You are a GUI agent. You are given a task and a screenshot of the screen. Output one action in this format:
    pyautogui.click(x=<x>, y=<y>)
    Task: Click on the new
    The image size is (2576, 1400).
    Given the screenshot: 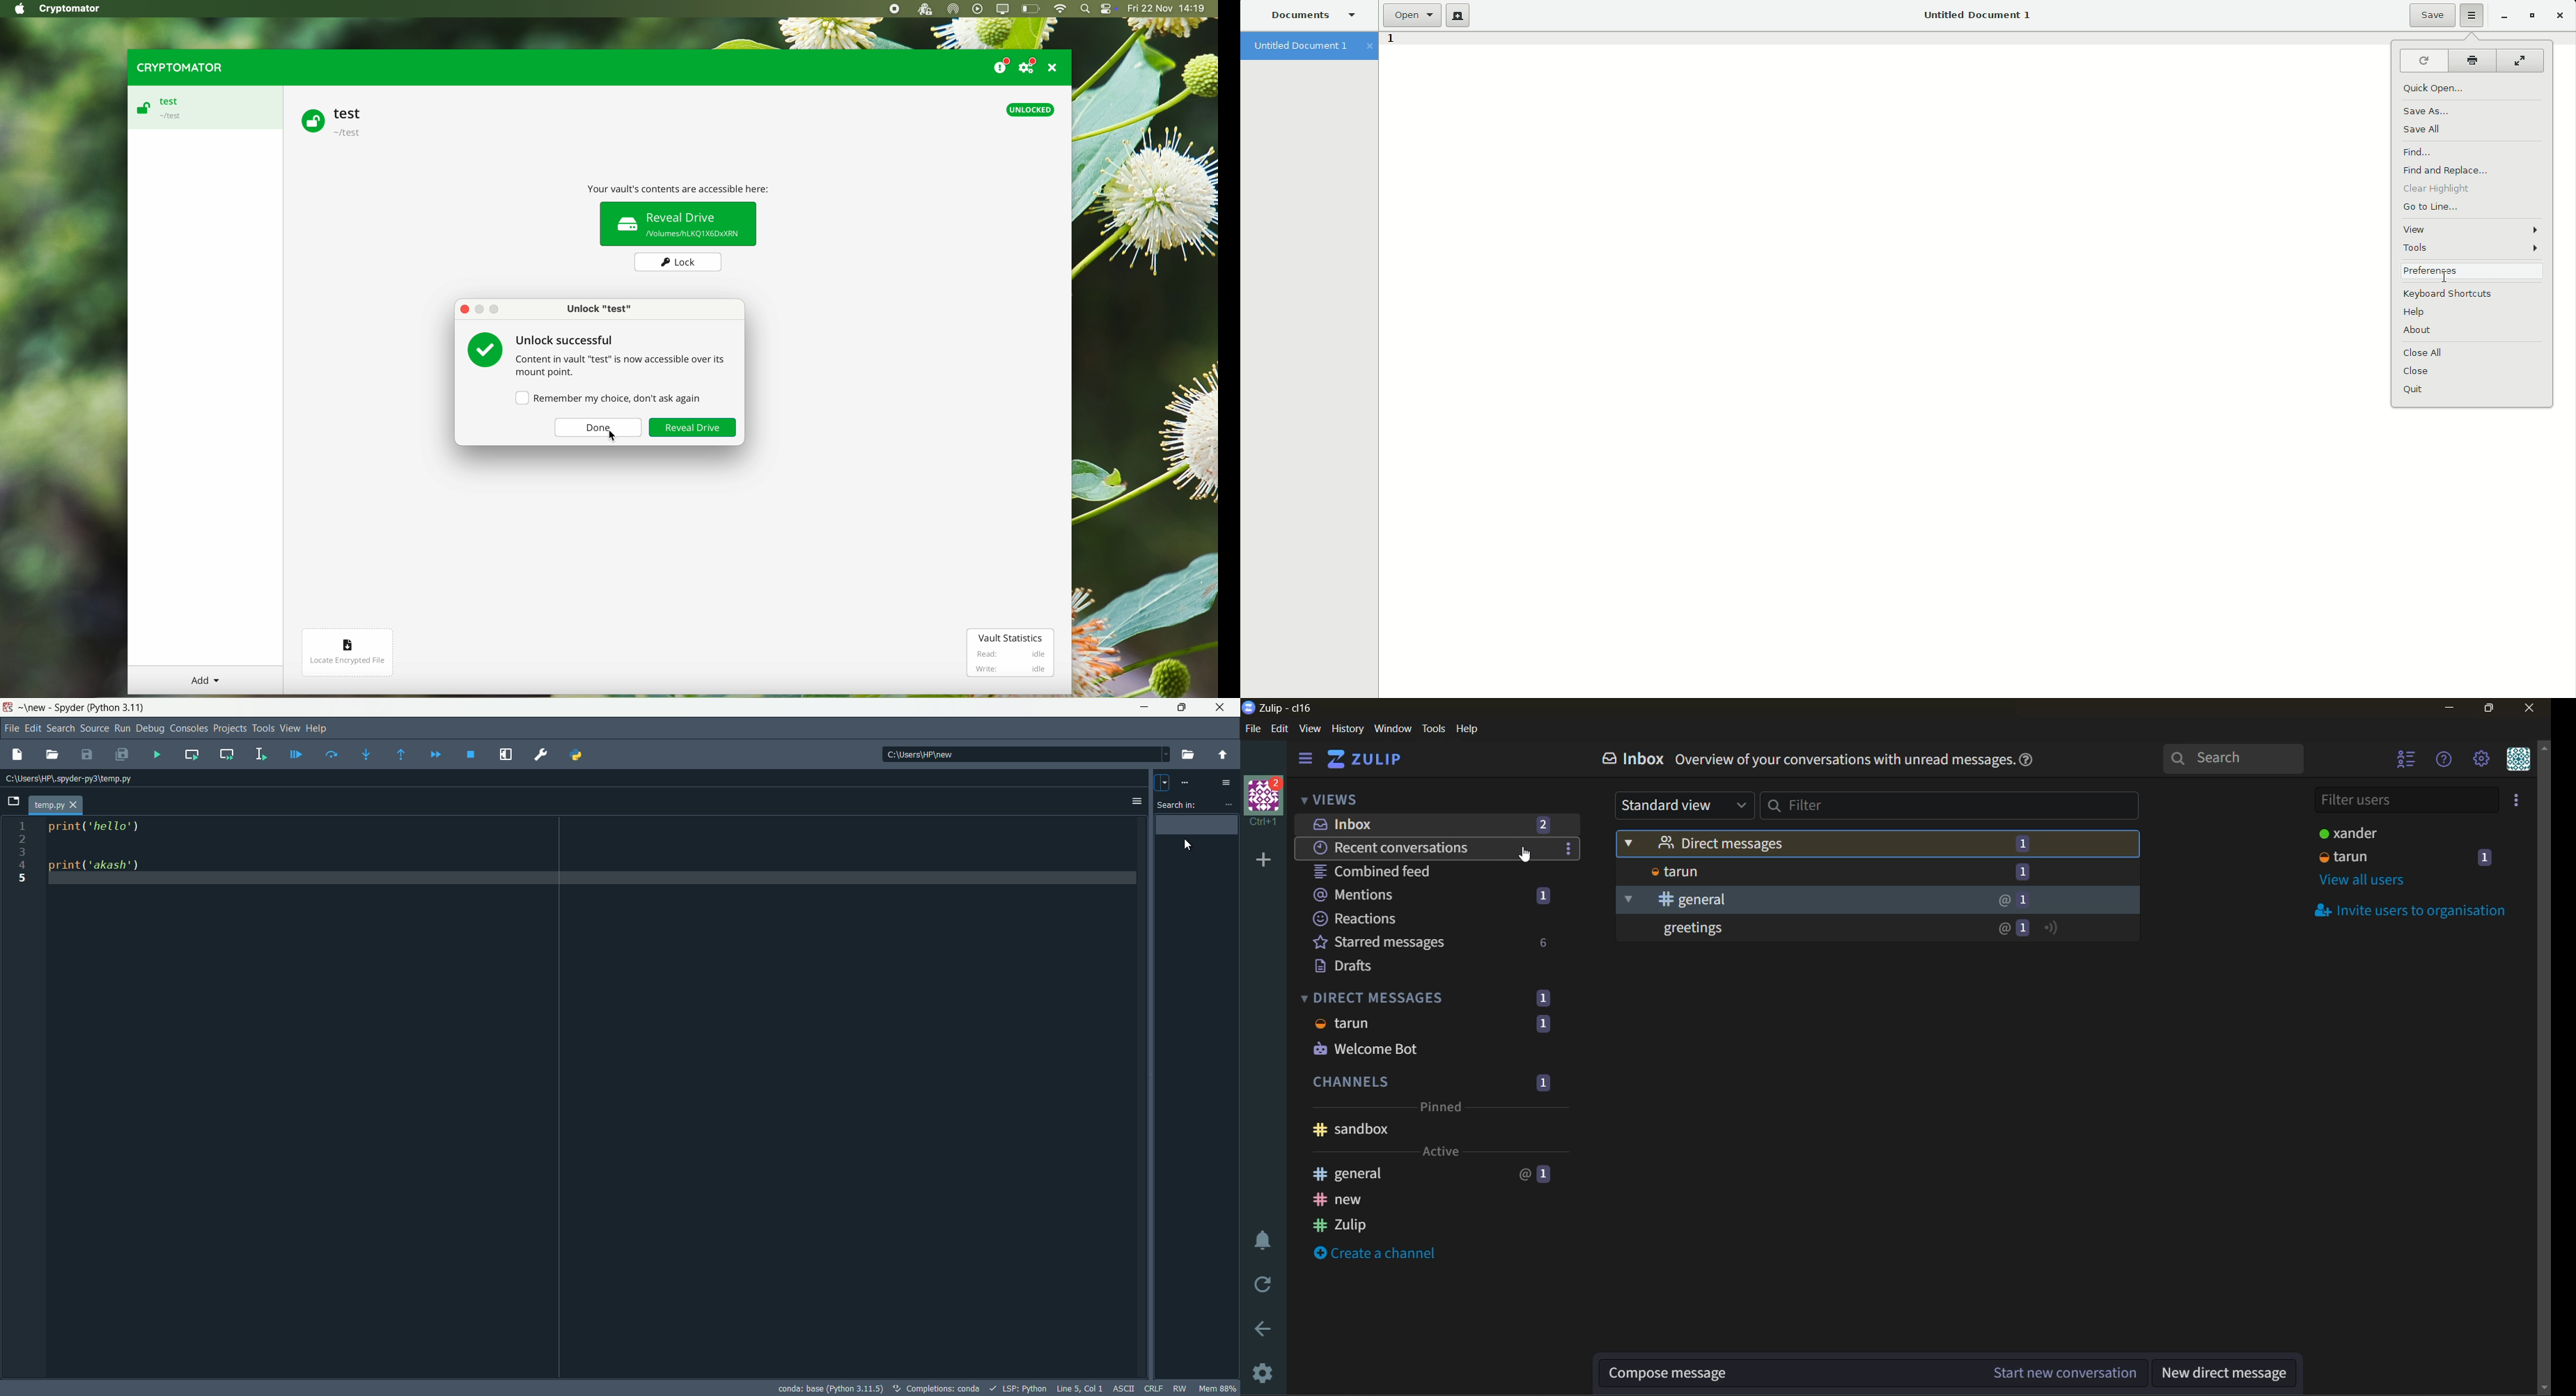 What is the action you would take?
    pyautogui.click(x=34, y=708)
    